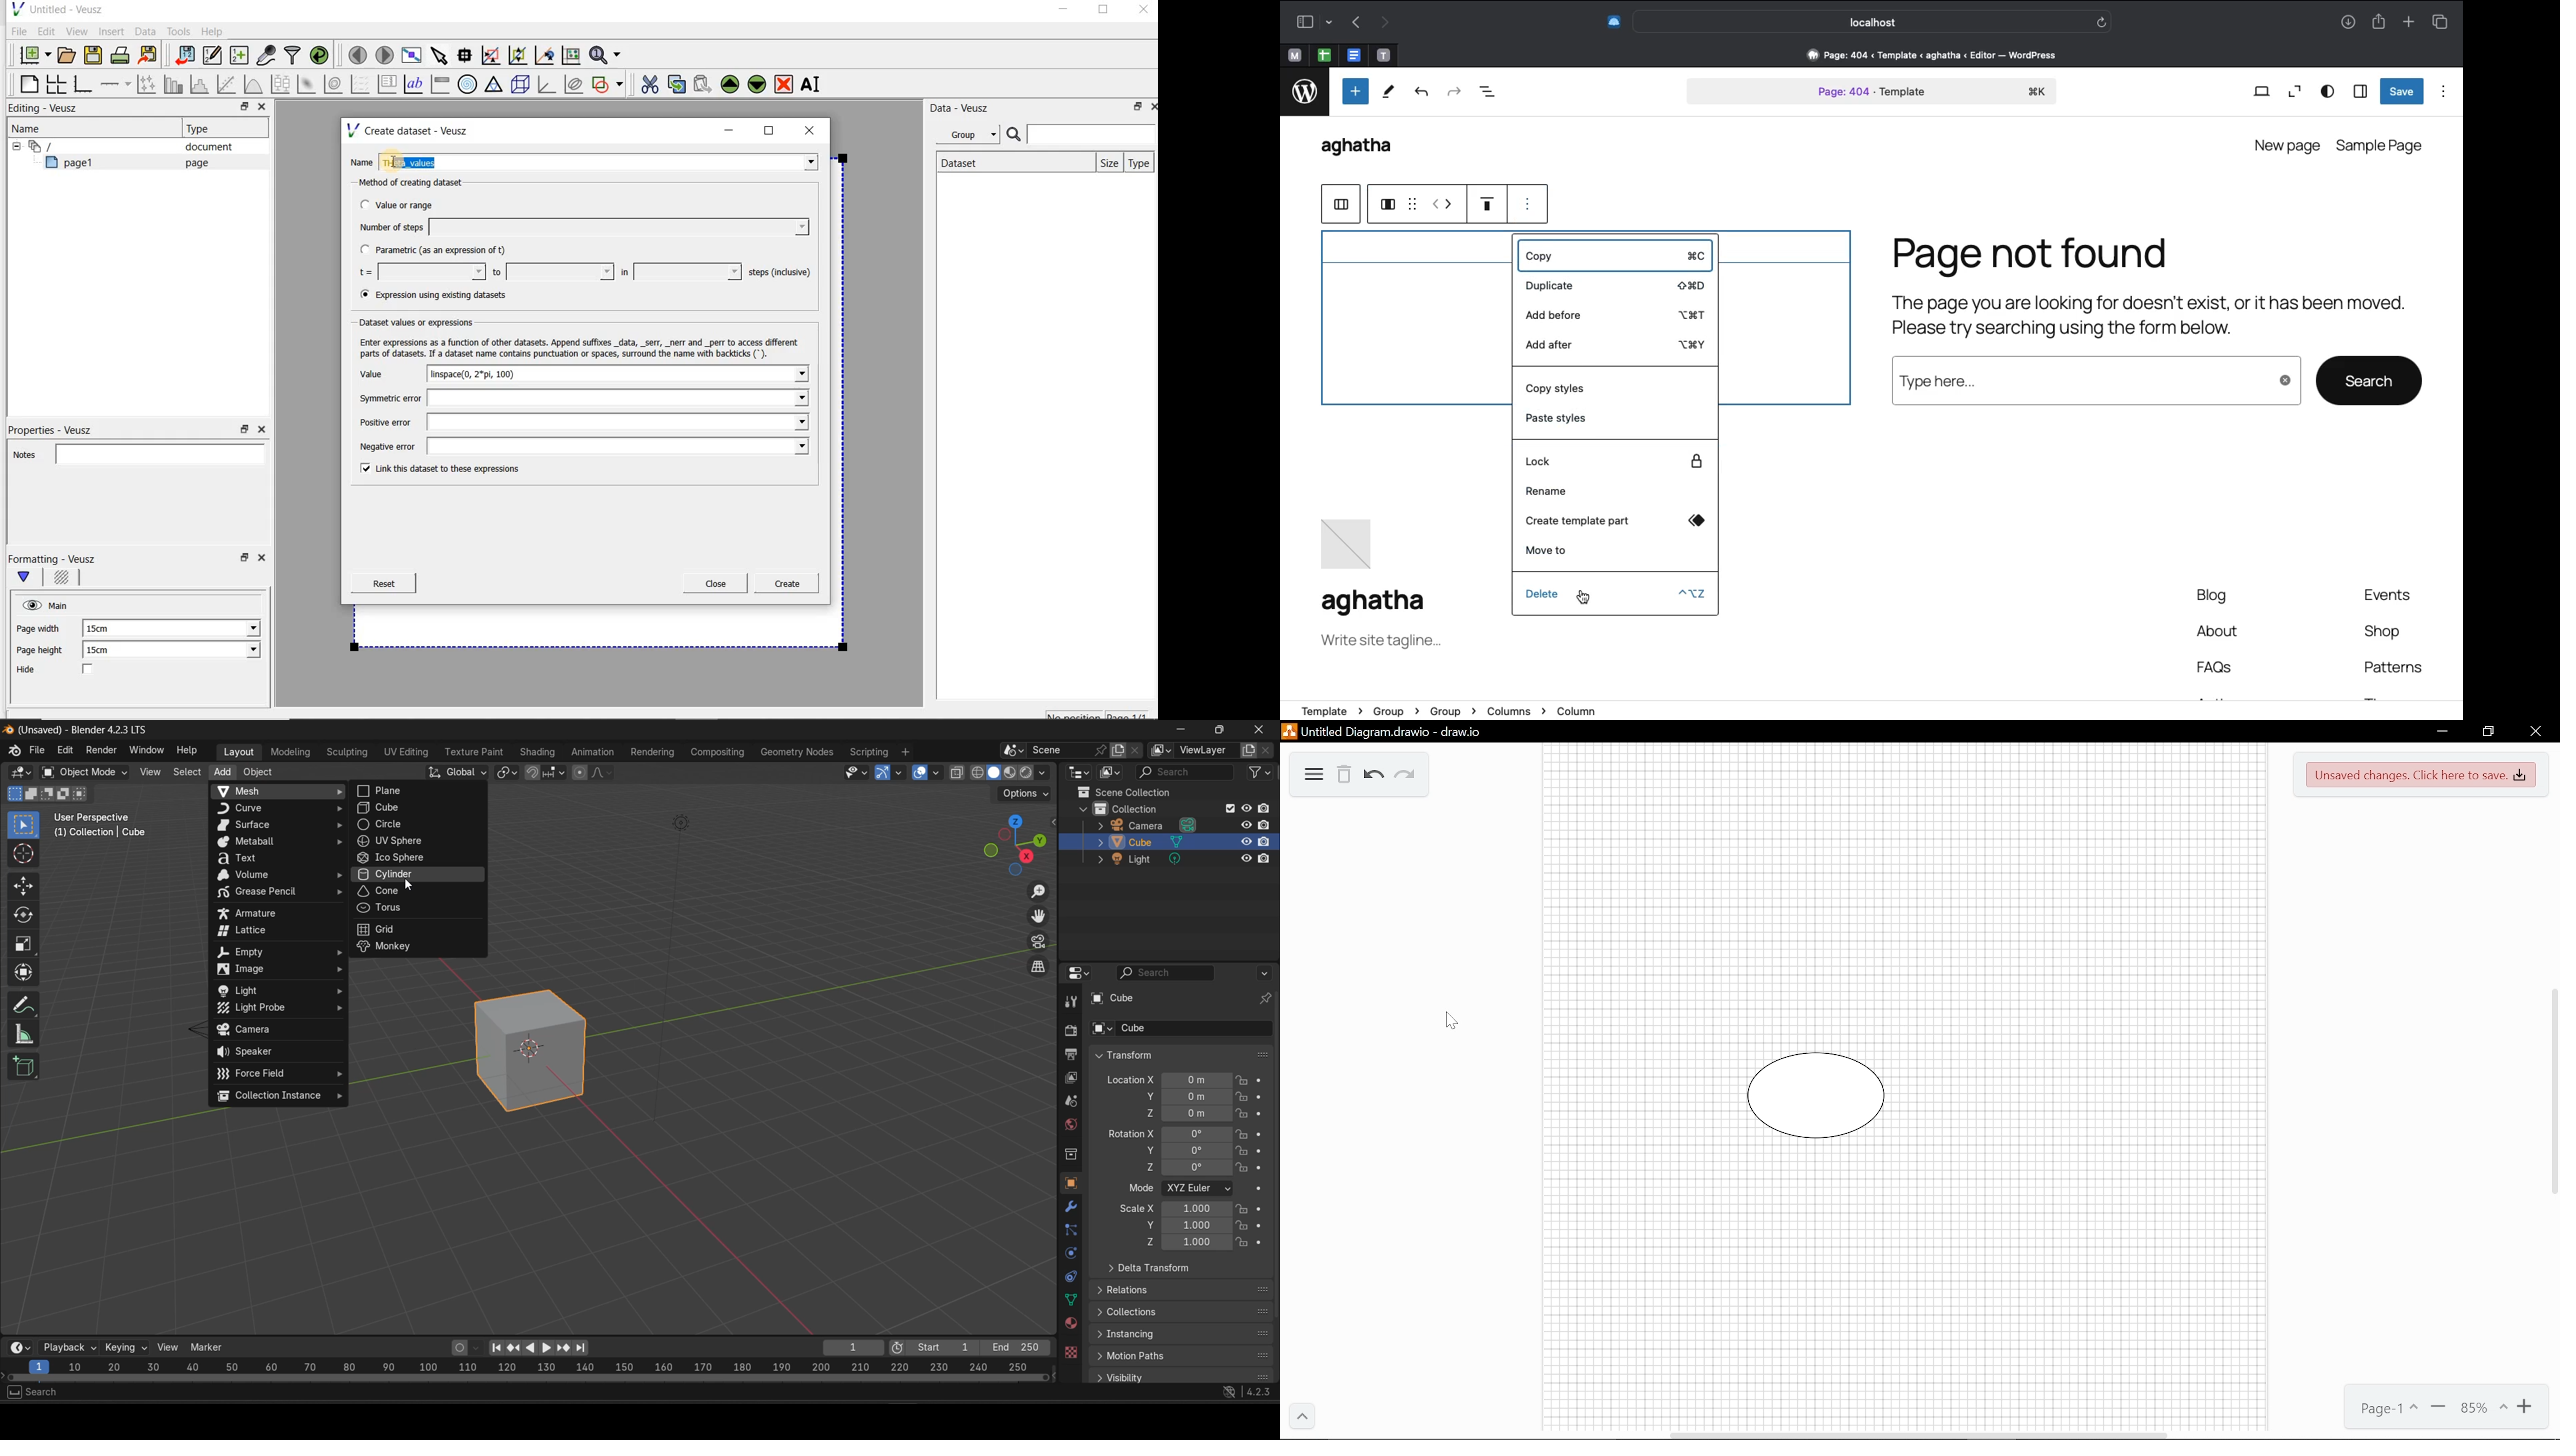  What do you see at coordinates (1071, 1206) in the screenshot?
I see `modifiers` at bounding box center [1071, 1206].